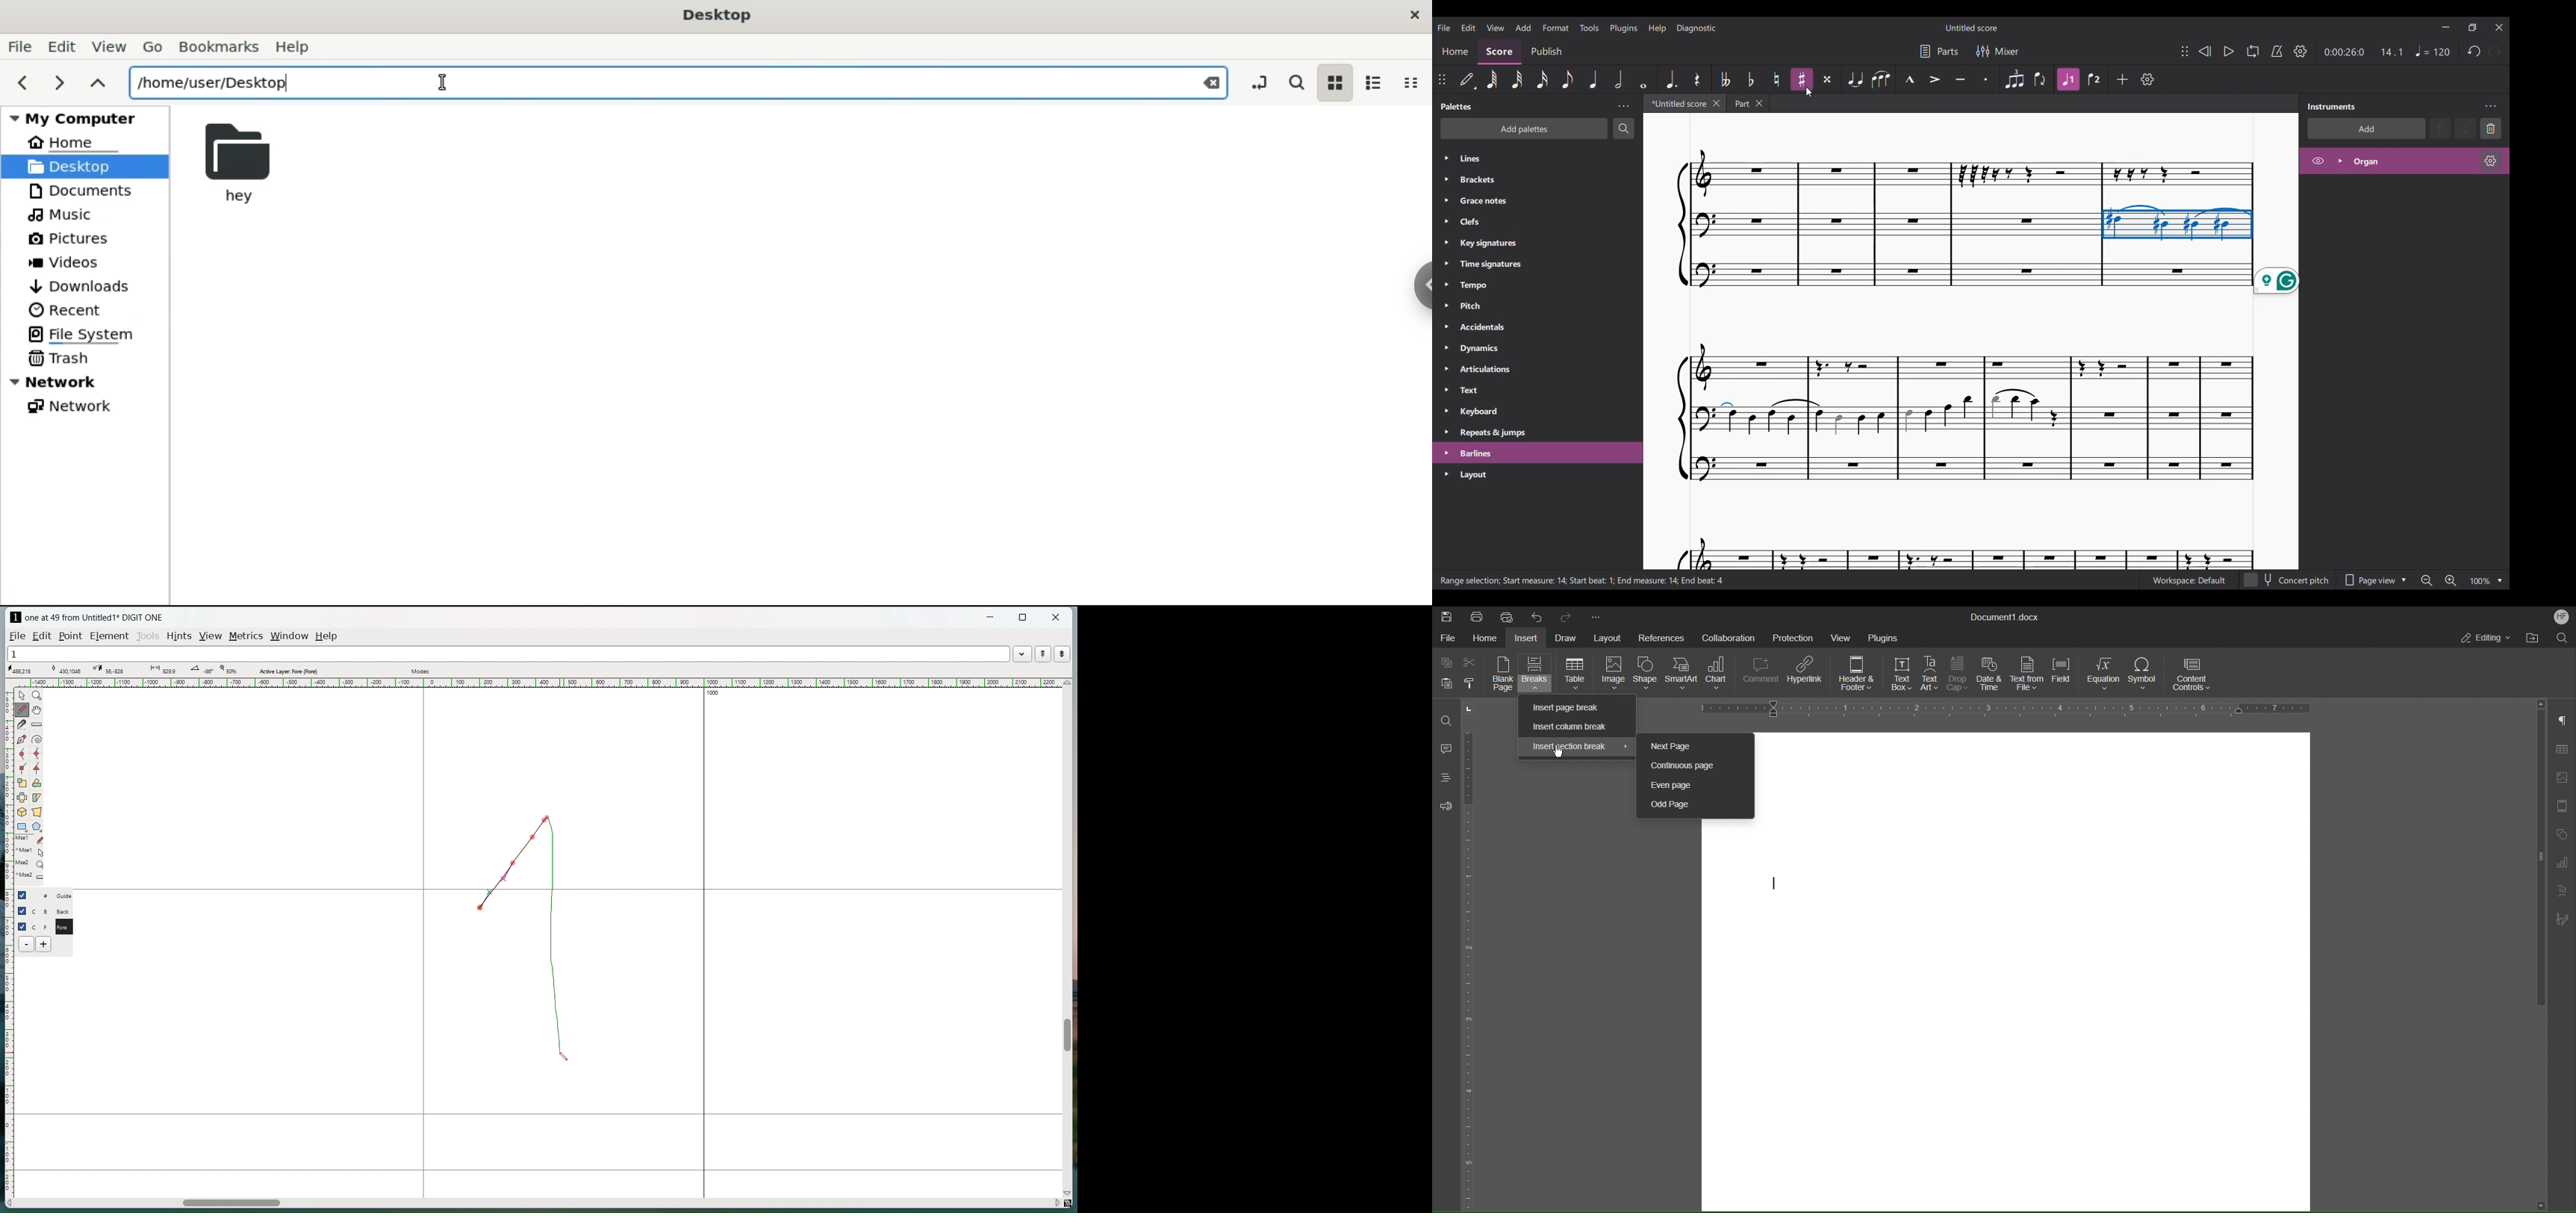 This screenshot has height=1232, width=2576. I want to click on maximize, so click(1024, 618).